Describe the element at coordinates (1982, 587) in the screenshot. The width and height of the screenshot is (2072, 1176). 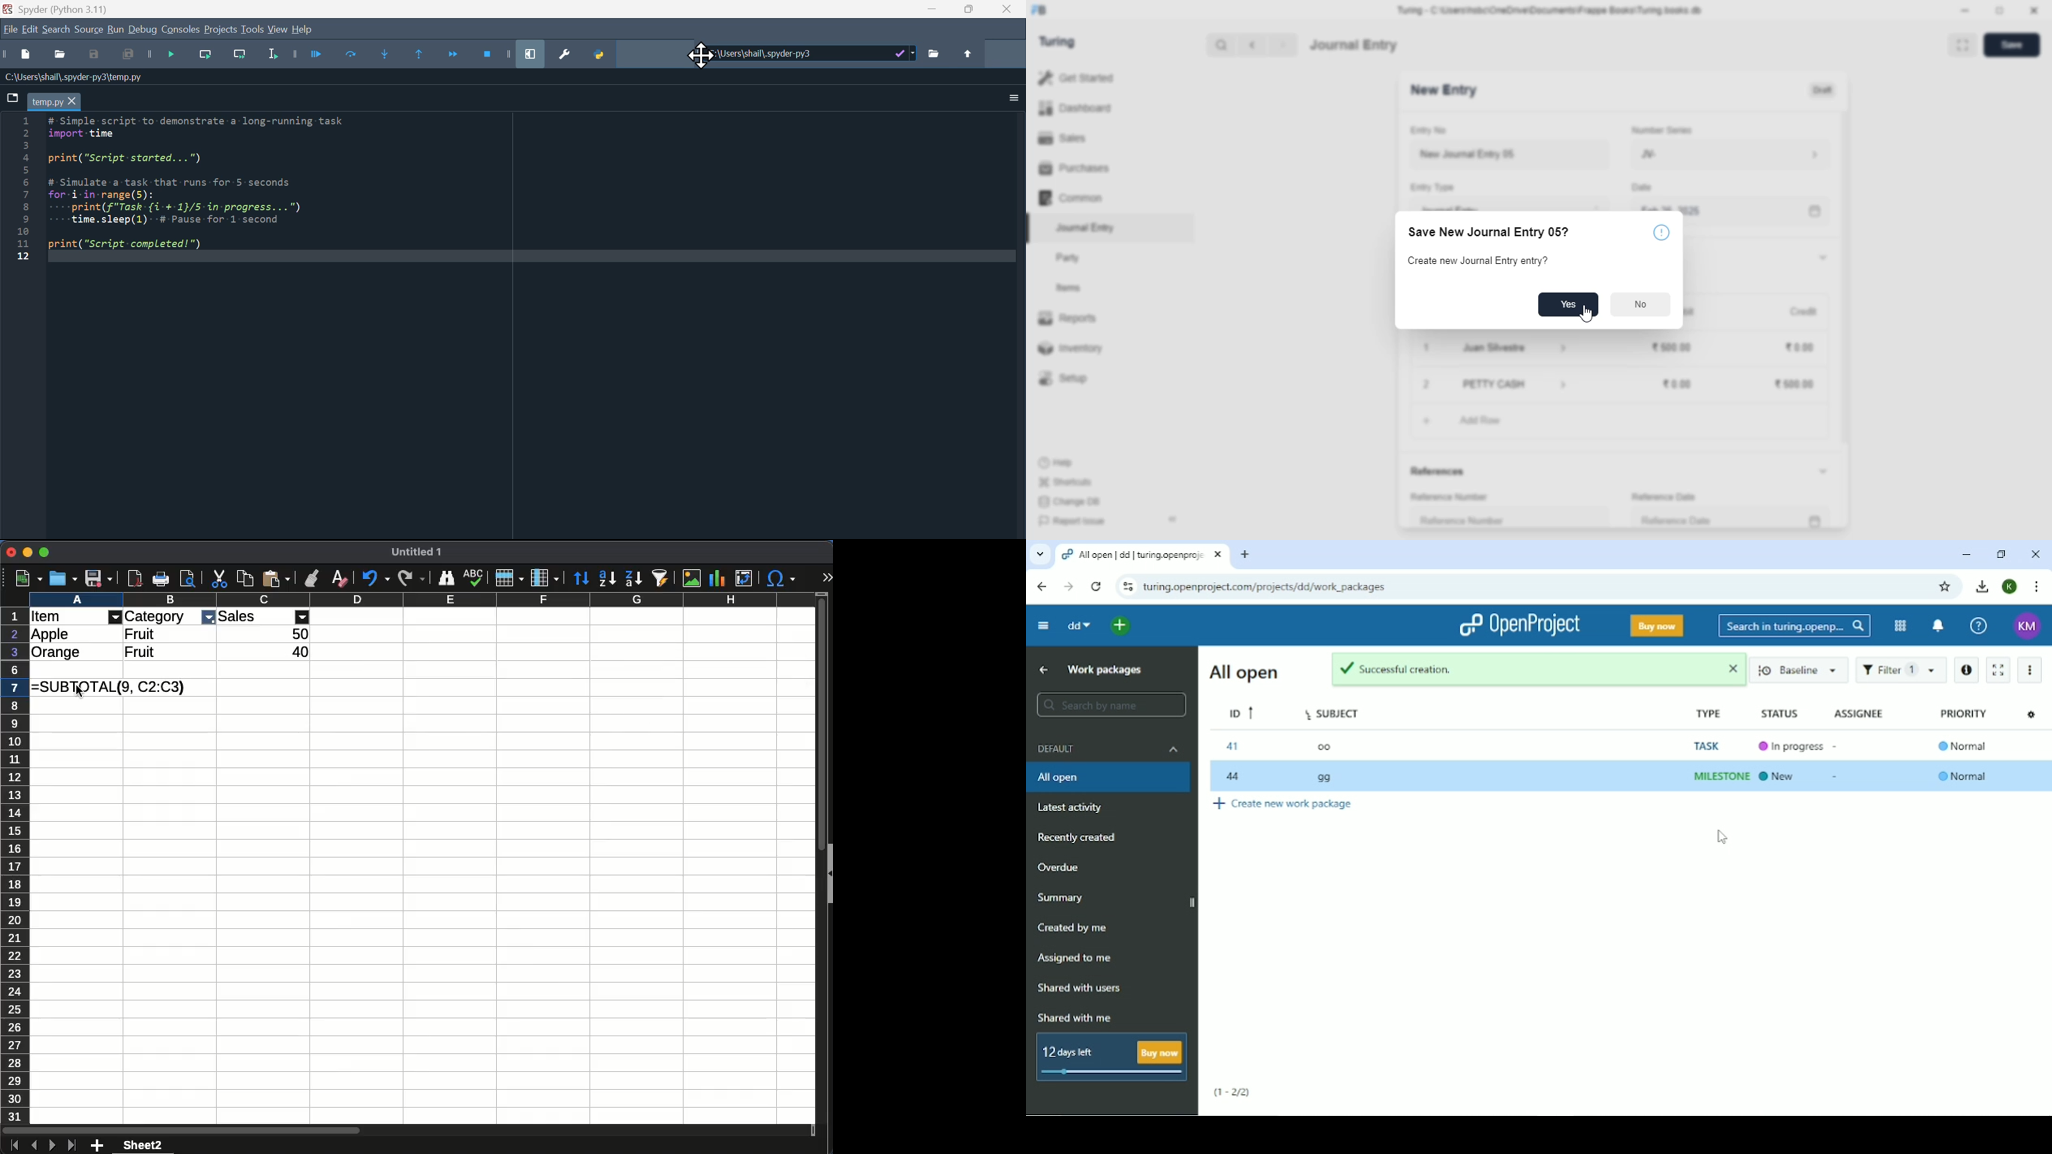
I see `Downloads` at that location.